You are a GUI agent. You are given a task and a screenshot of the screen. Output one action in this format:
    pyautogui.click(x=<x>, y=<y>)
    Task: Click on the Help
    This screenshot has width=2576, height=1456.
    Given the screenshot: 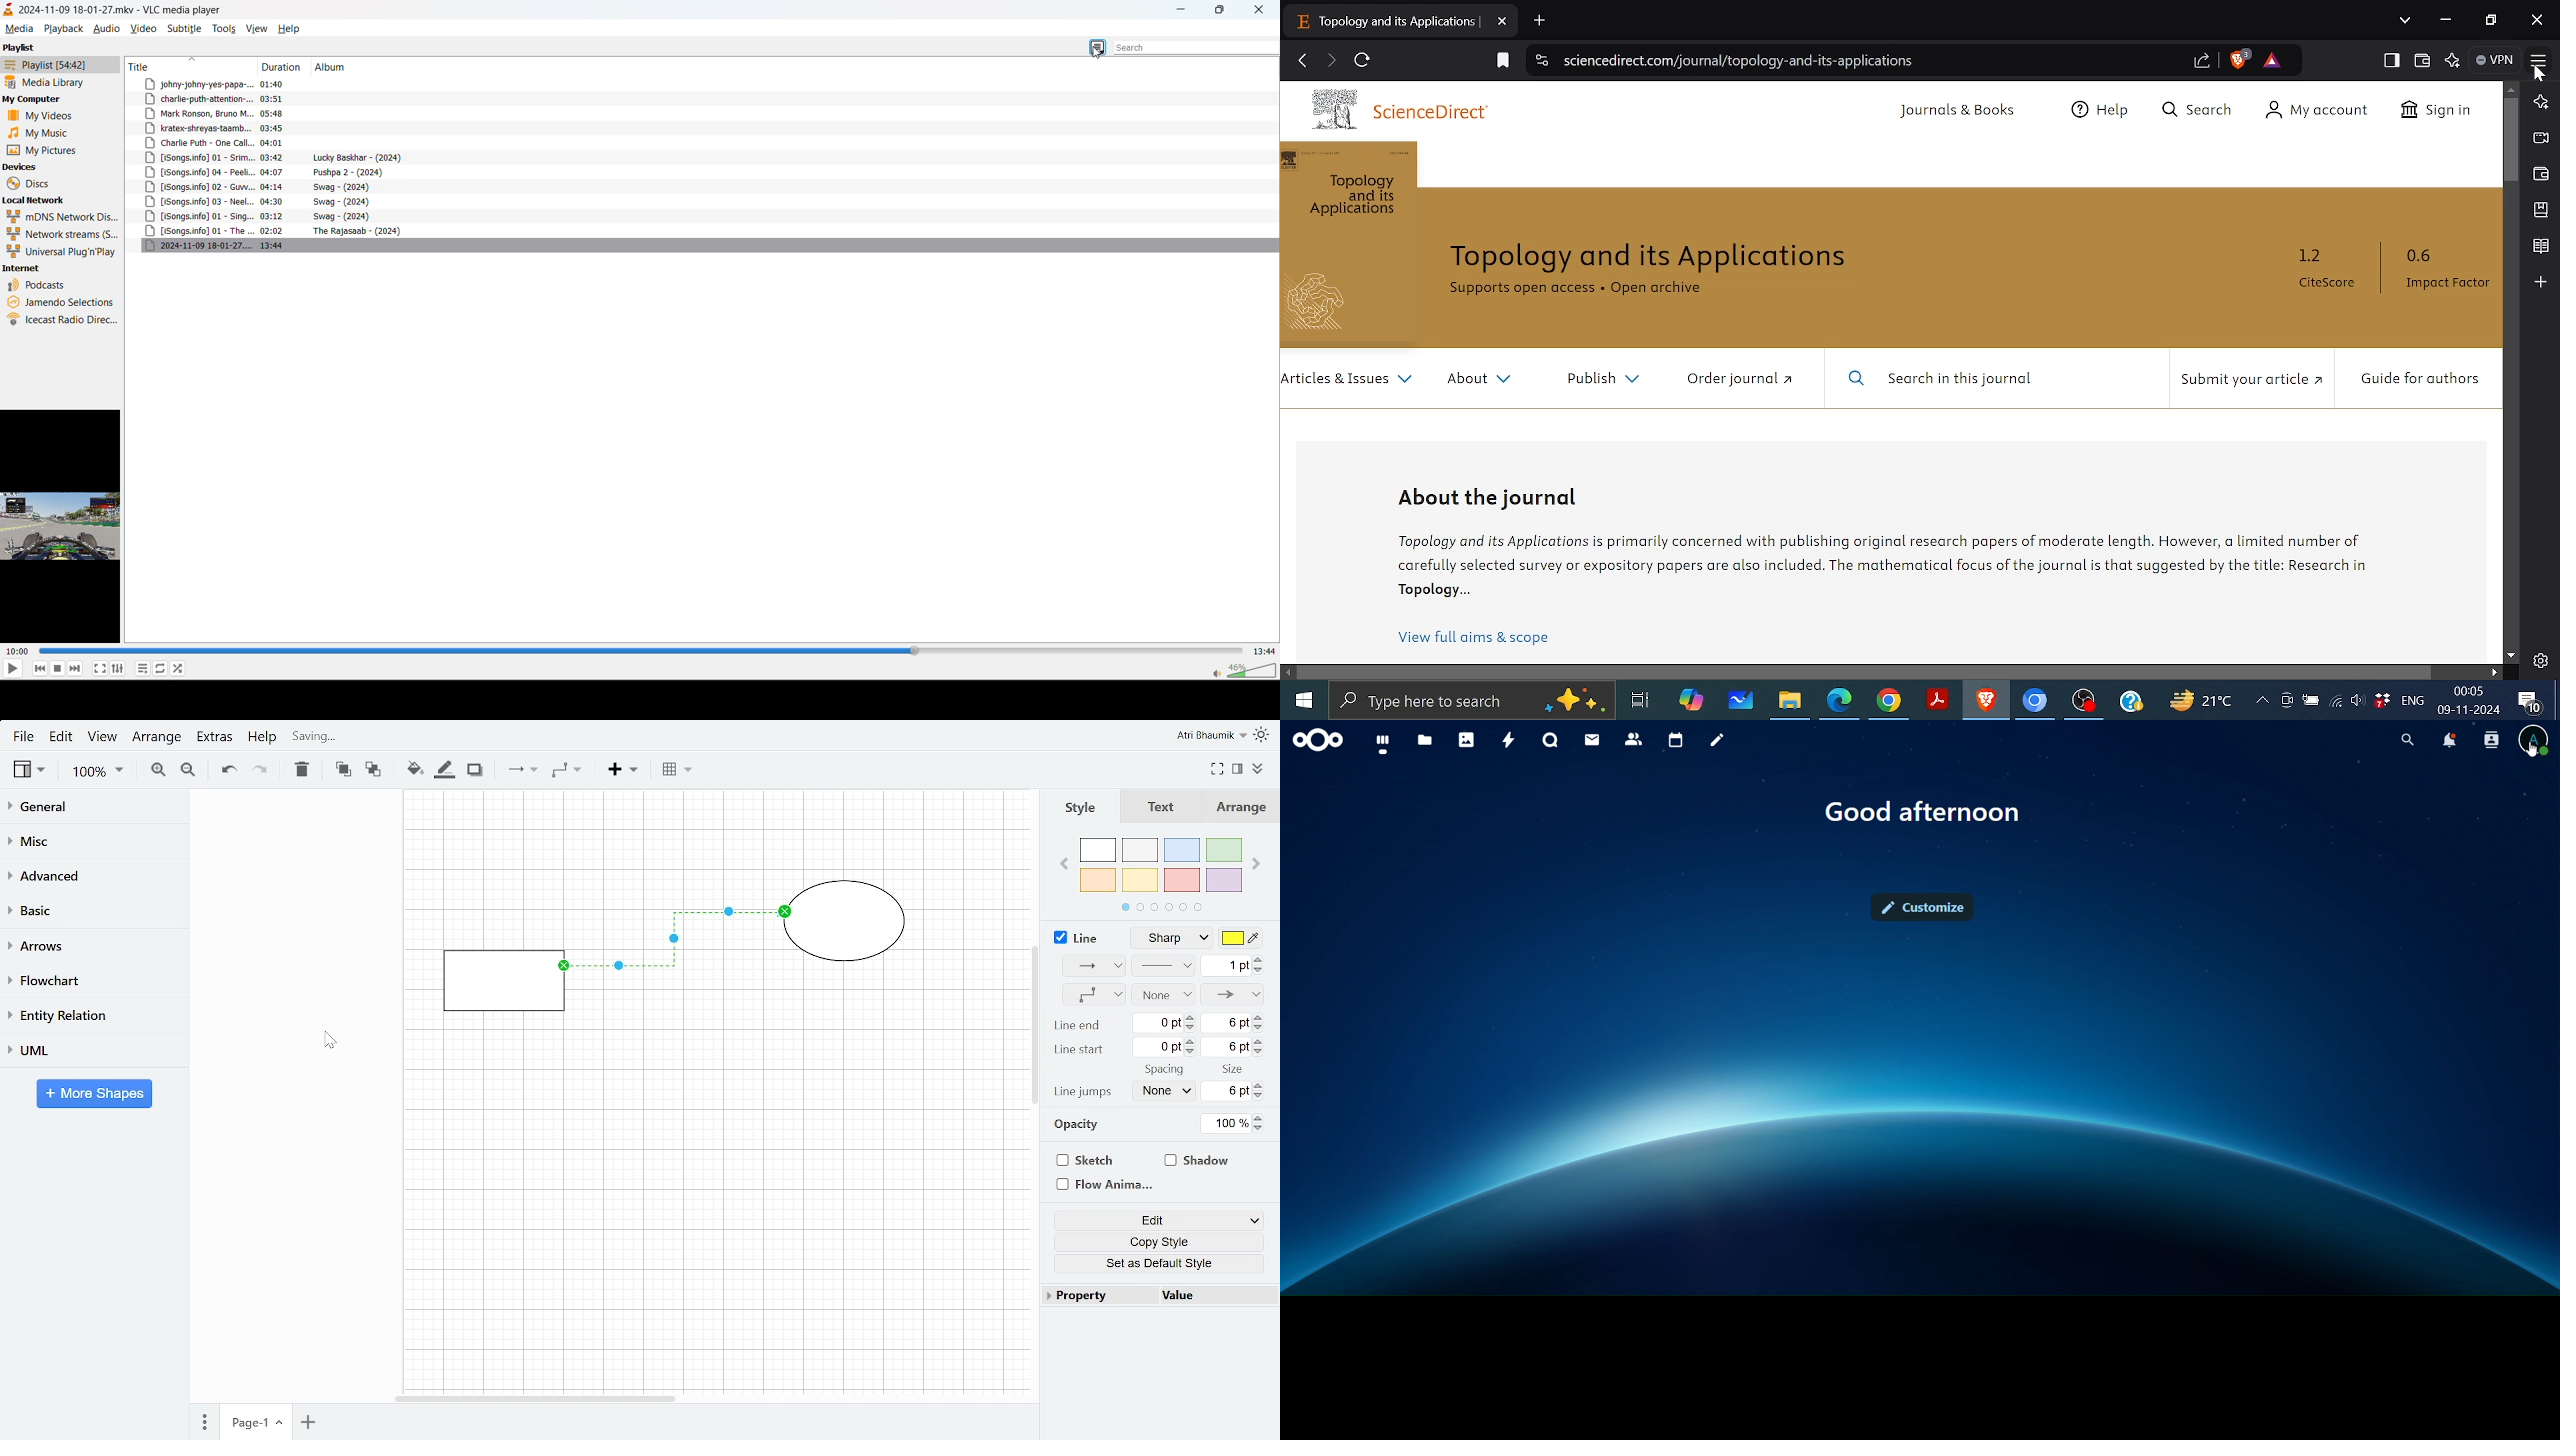 What is the action you would take?
    pyautogui.click(x=263, y=738)
    